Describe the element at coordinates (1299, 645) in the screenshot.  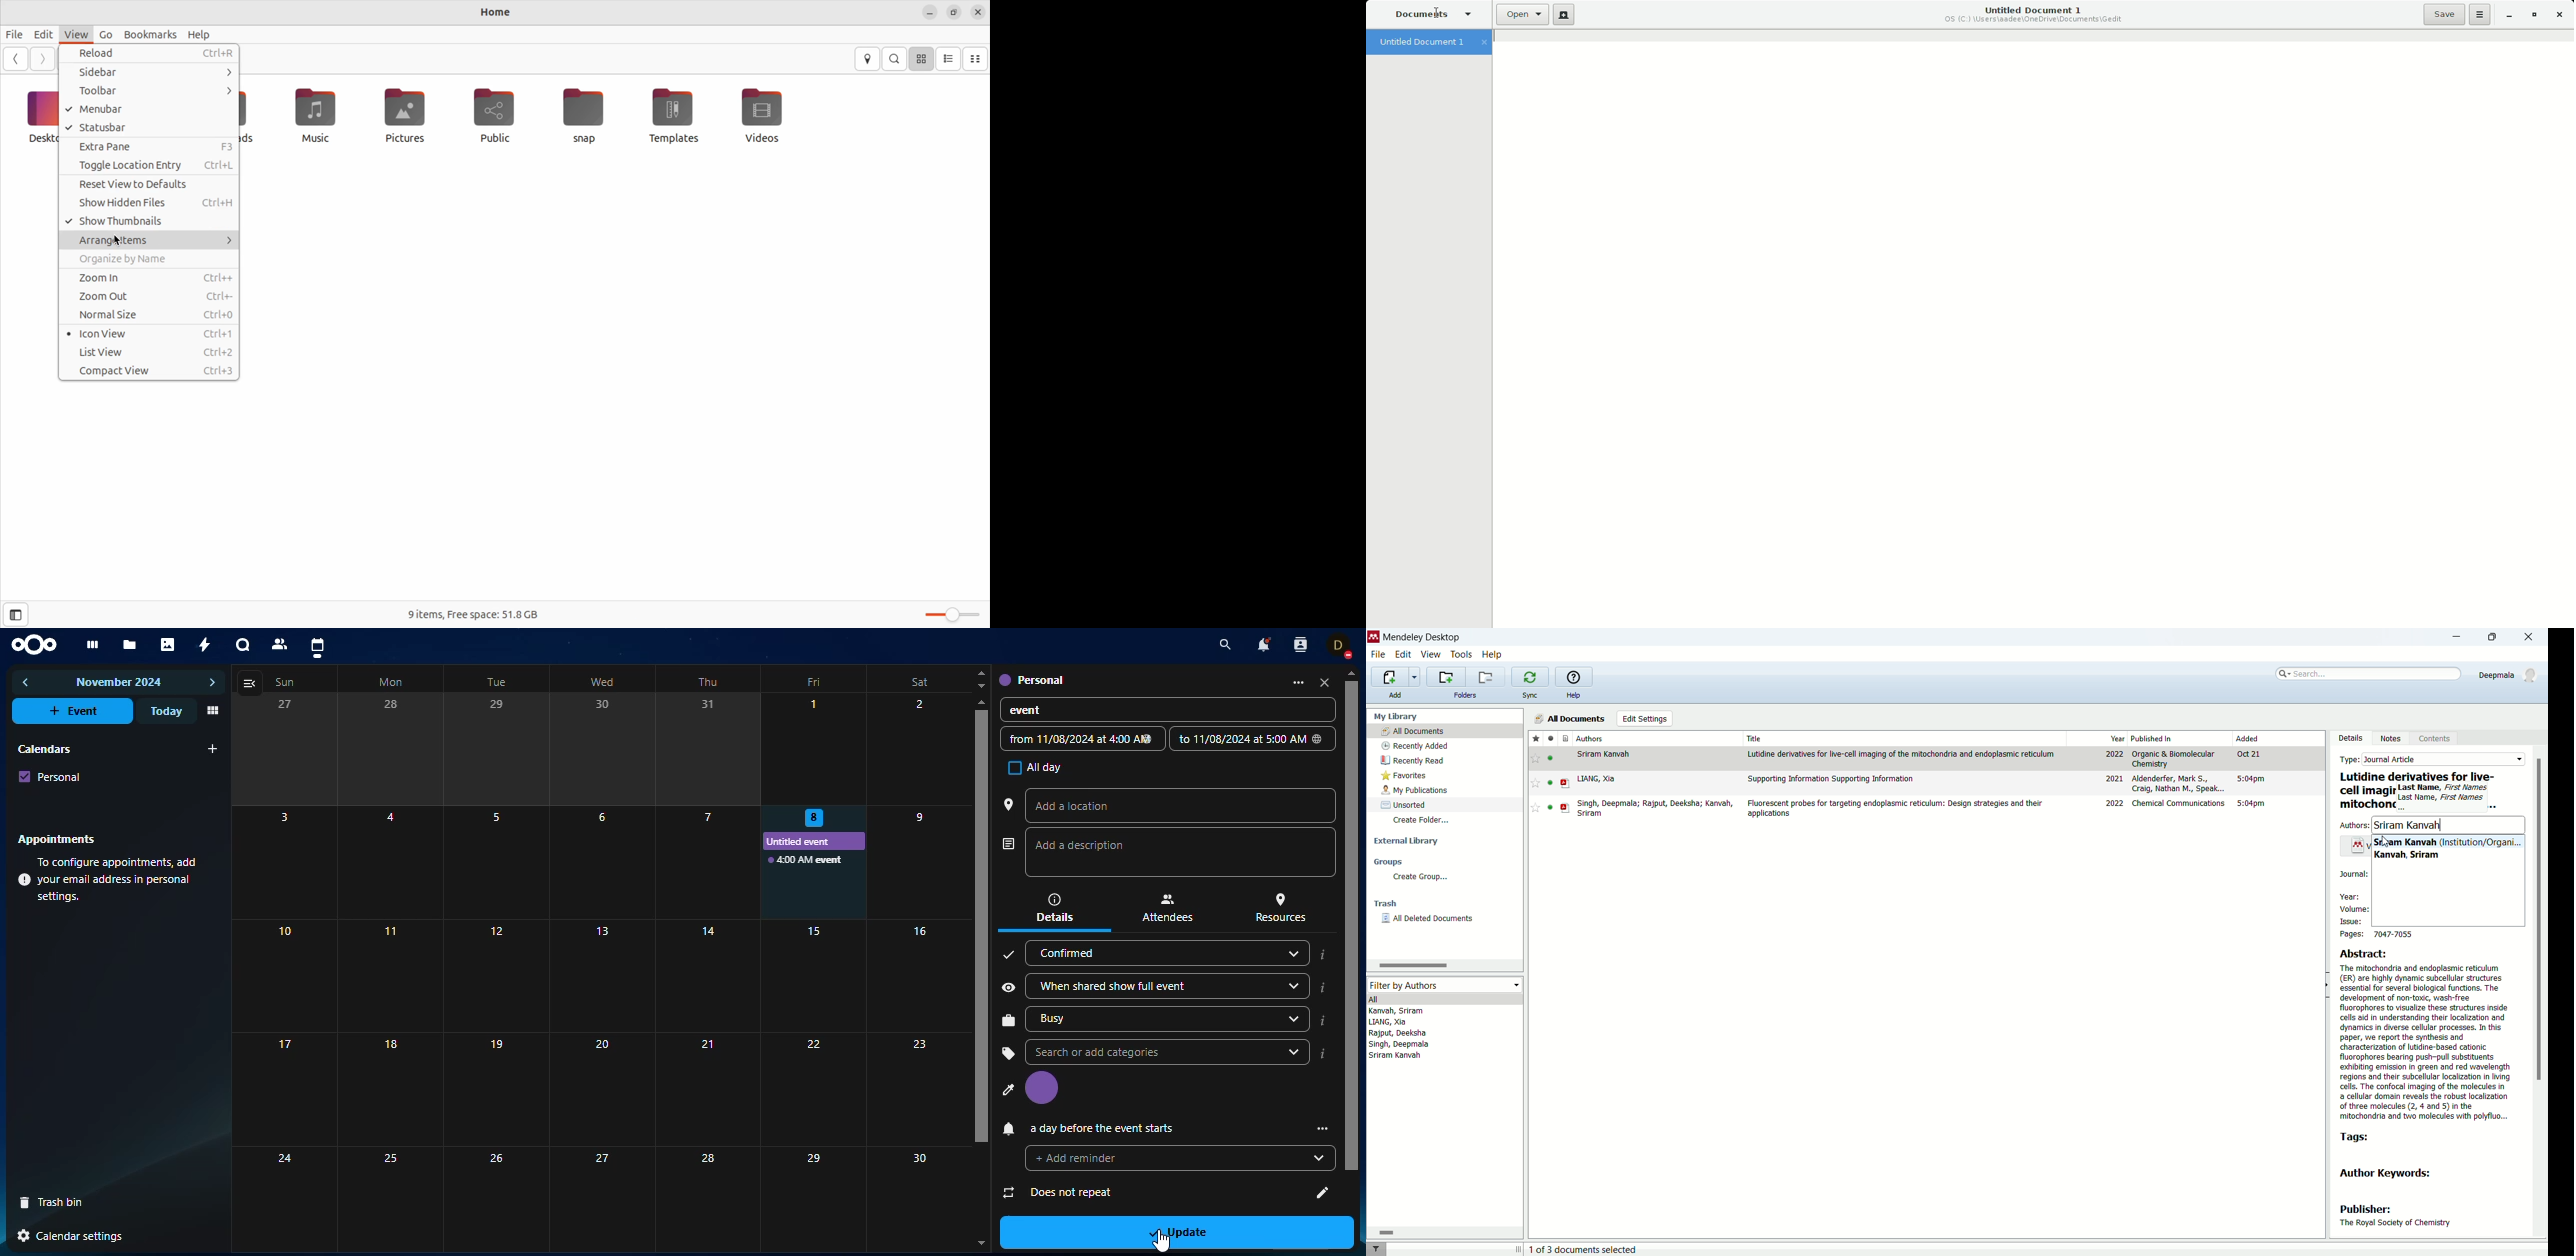
I see `contact` at that location.